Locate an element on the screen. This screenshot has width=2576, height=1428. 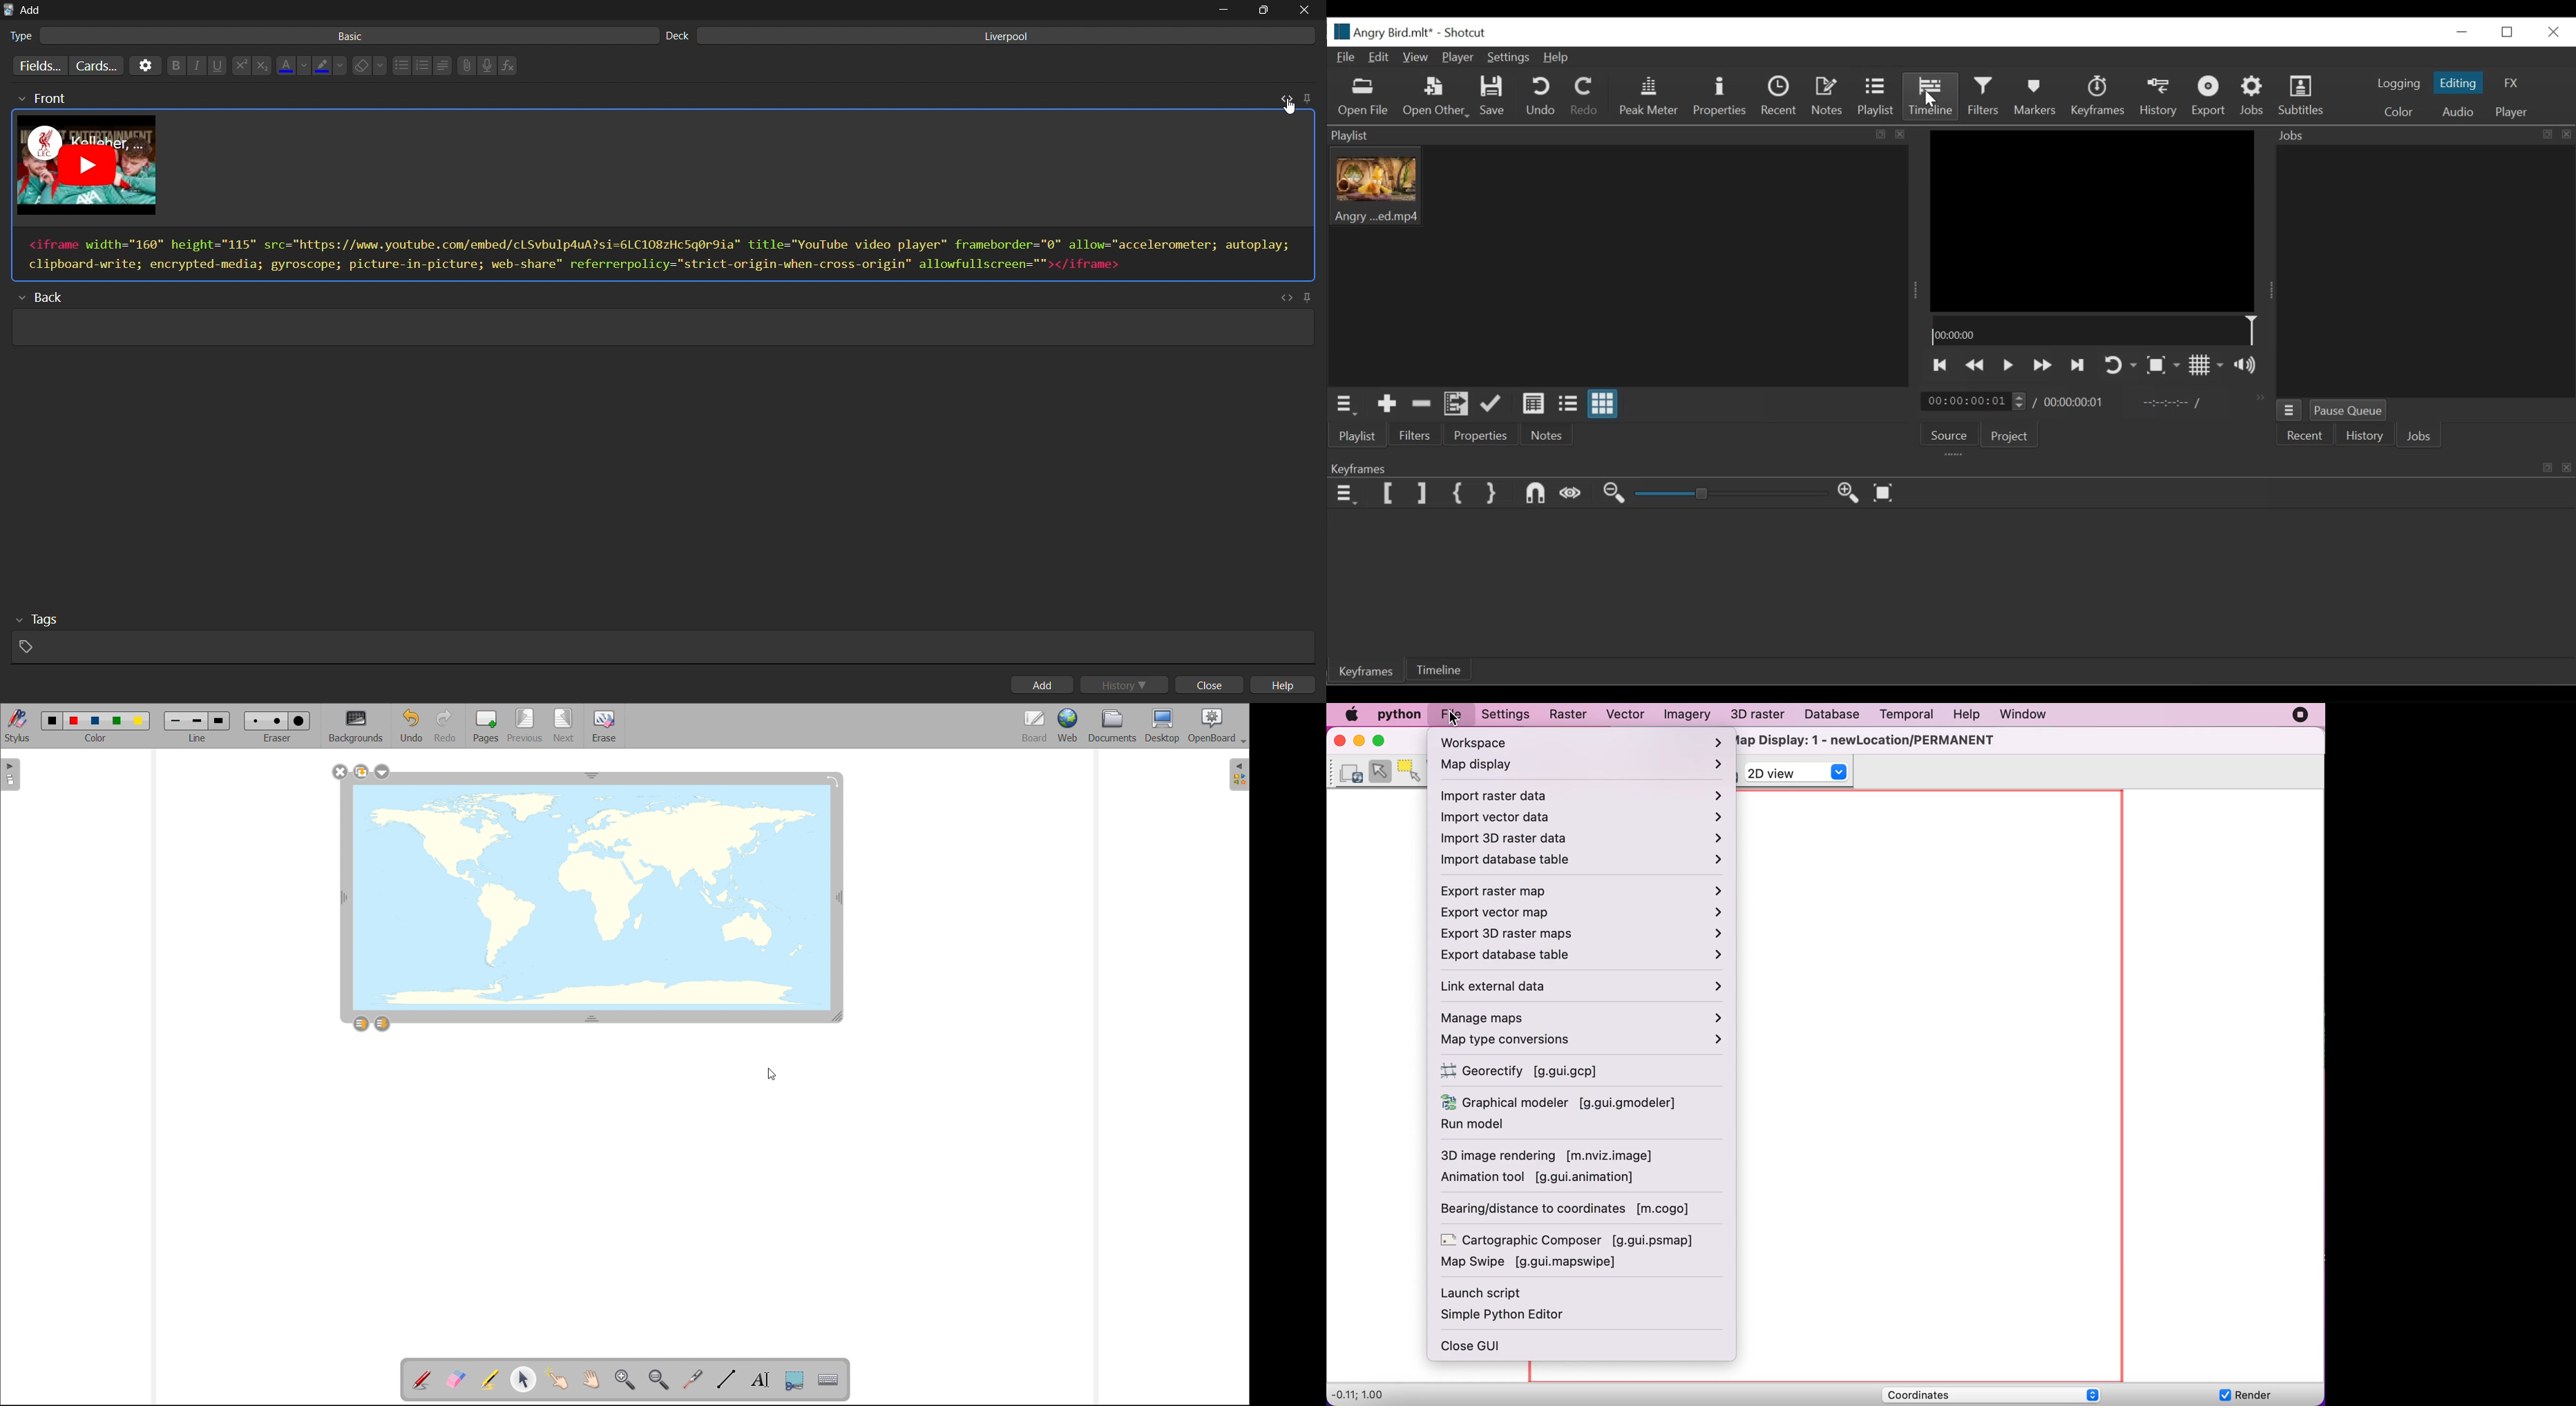
Set First Simple keyframe is located at coordinates (1458, 494).